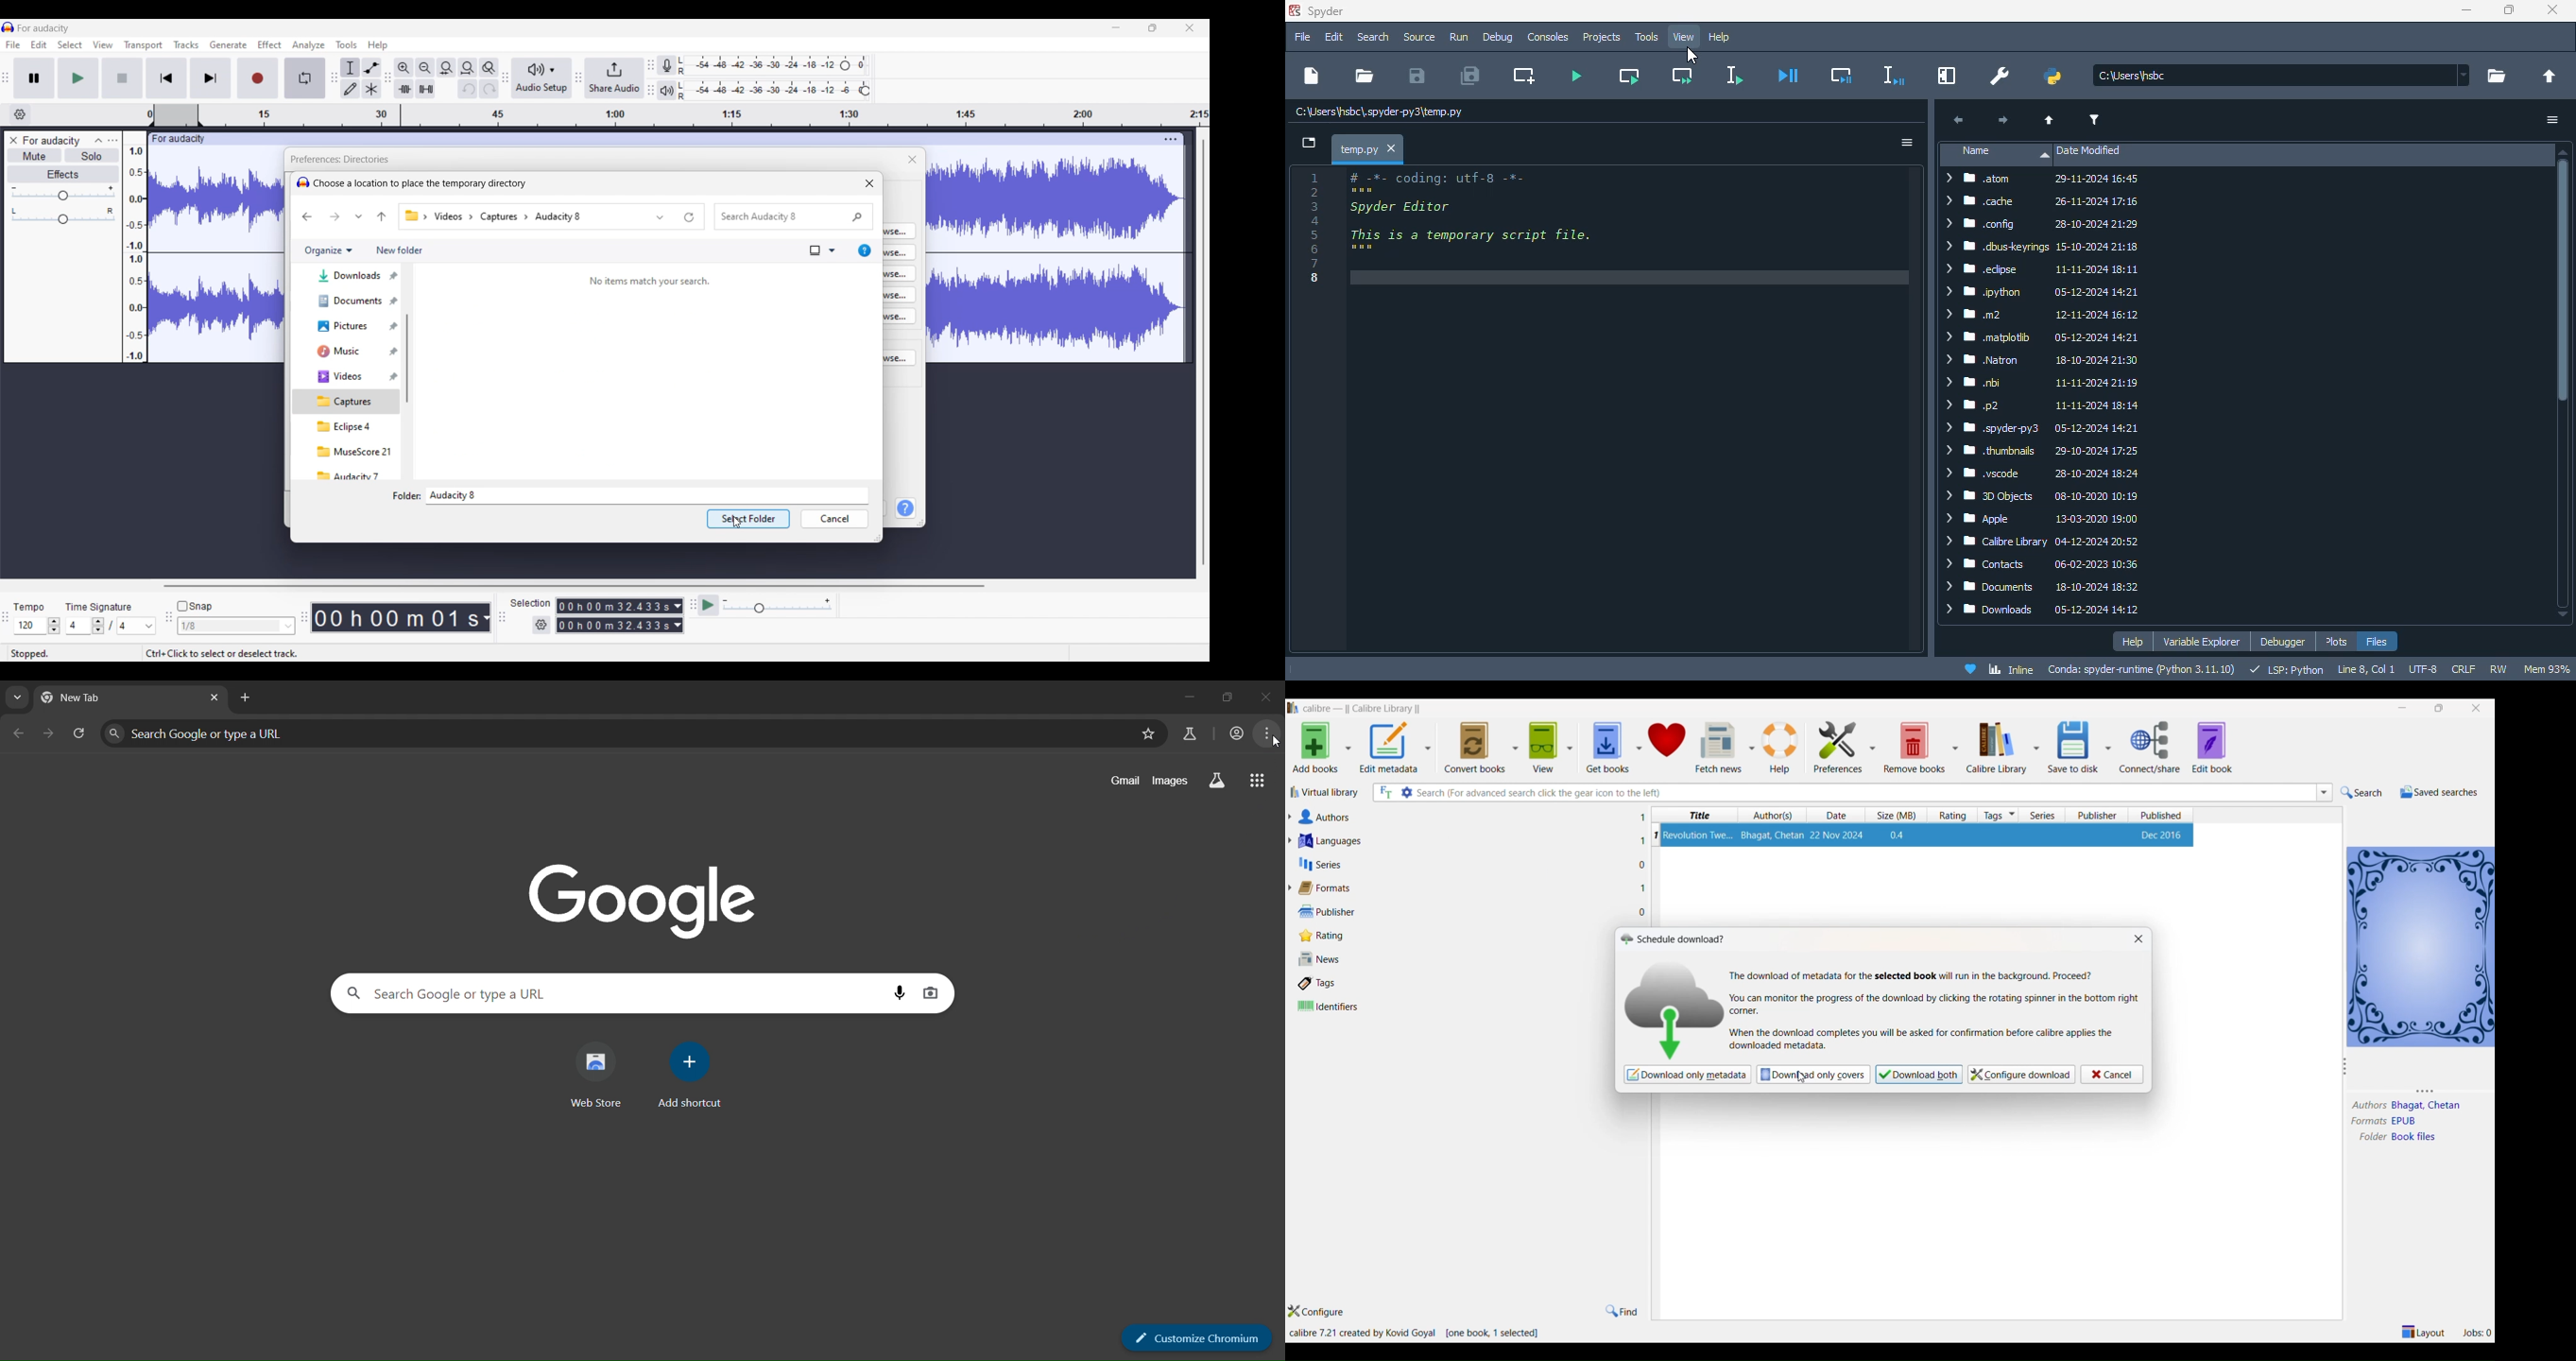 The width and height of the screenshot is (2576, 1372). I want to click on Play/Play once, so click(79, 78).